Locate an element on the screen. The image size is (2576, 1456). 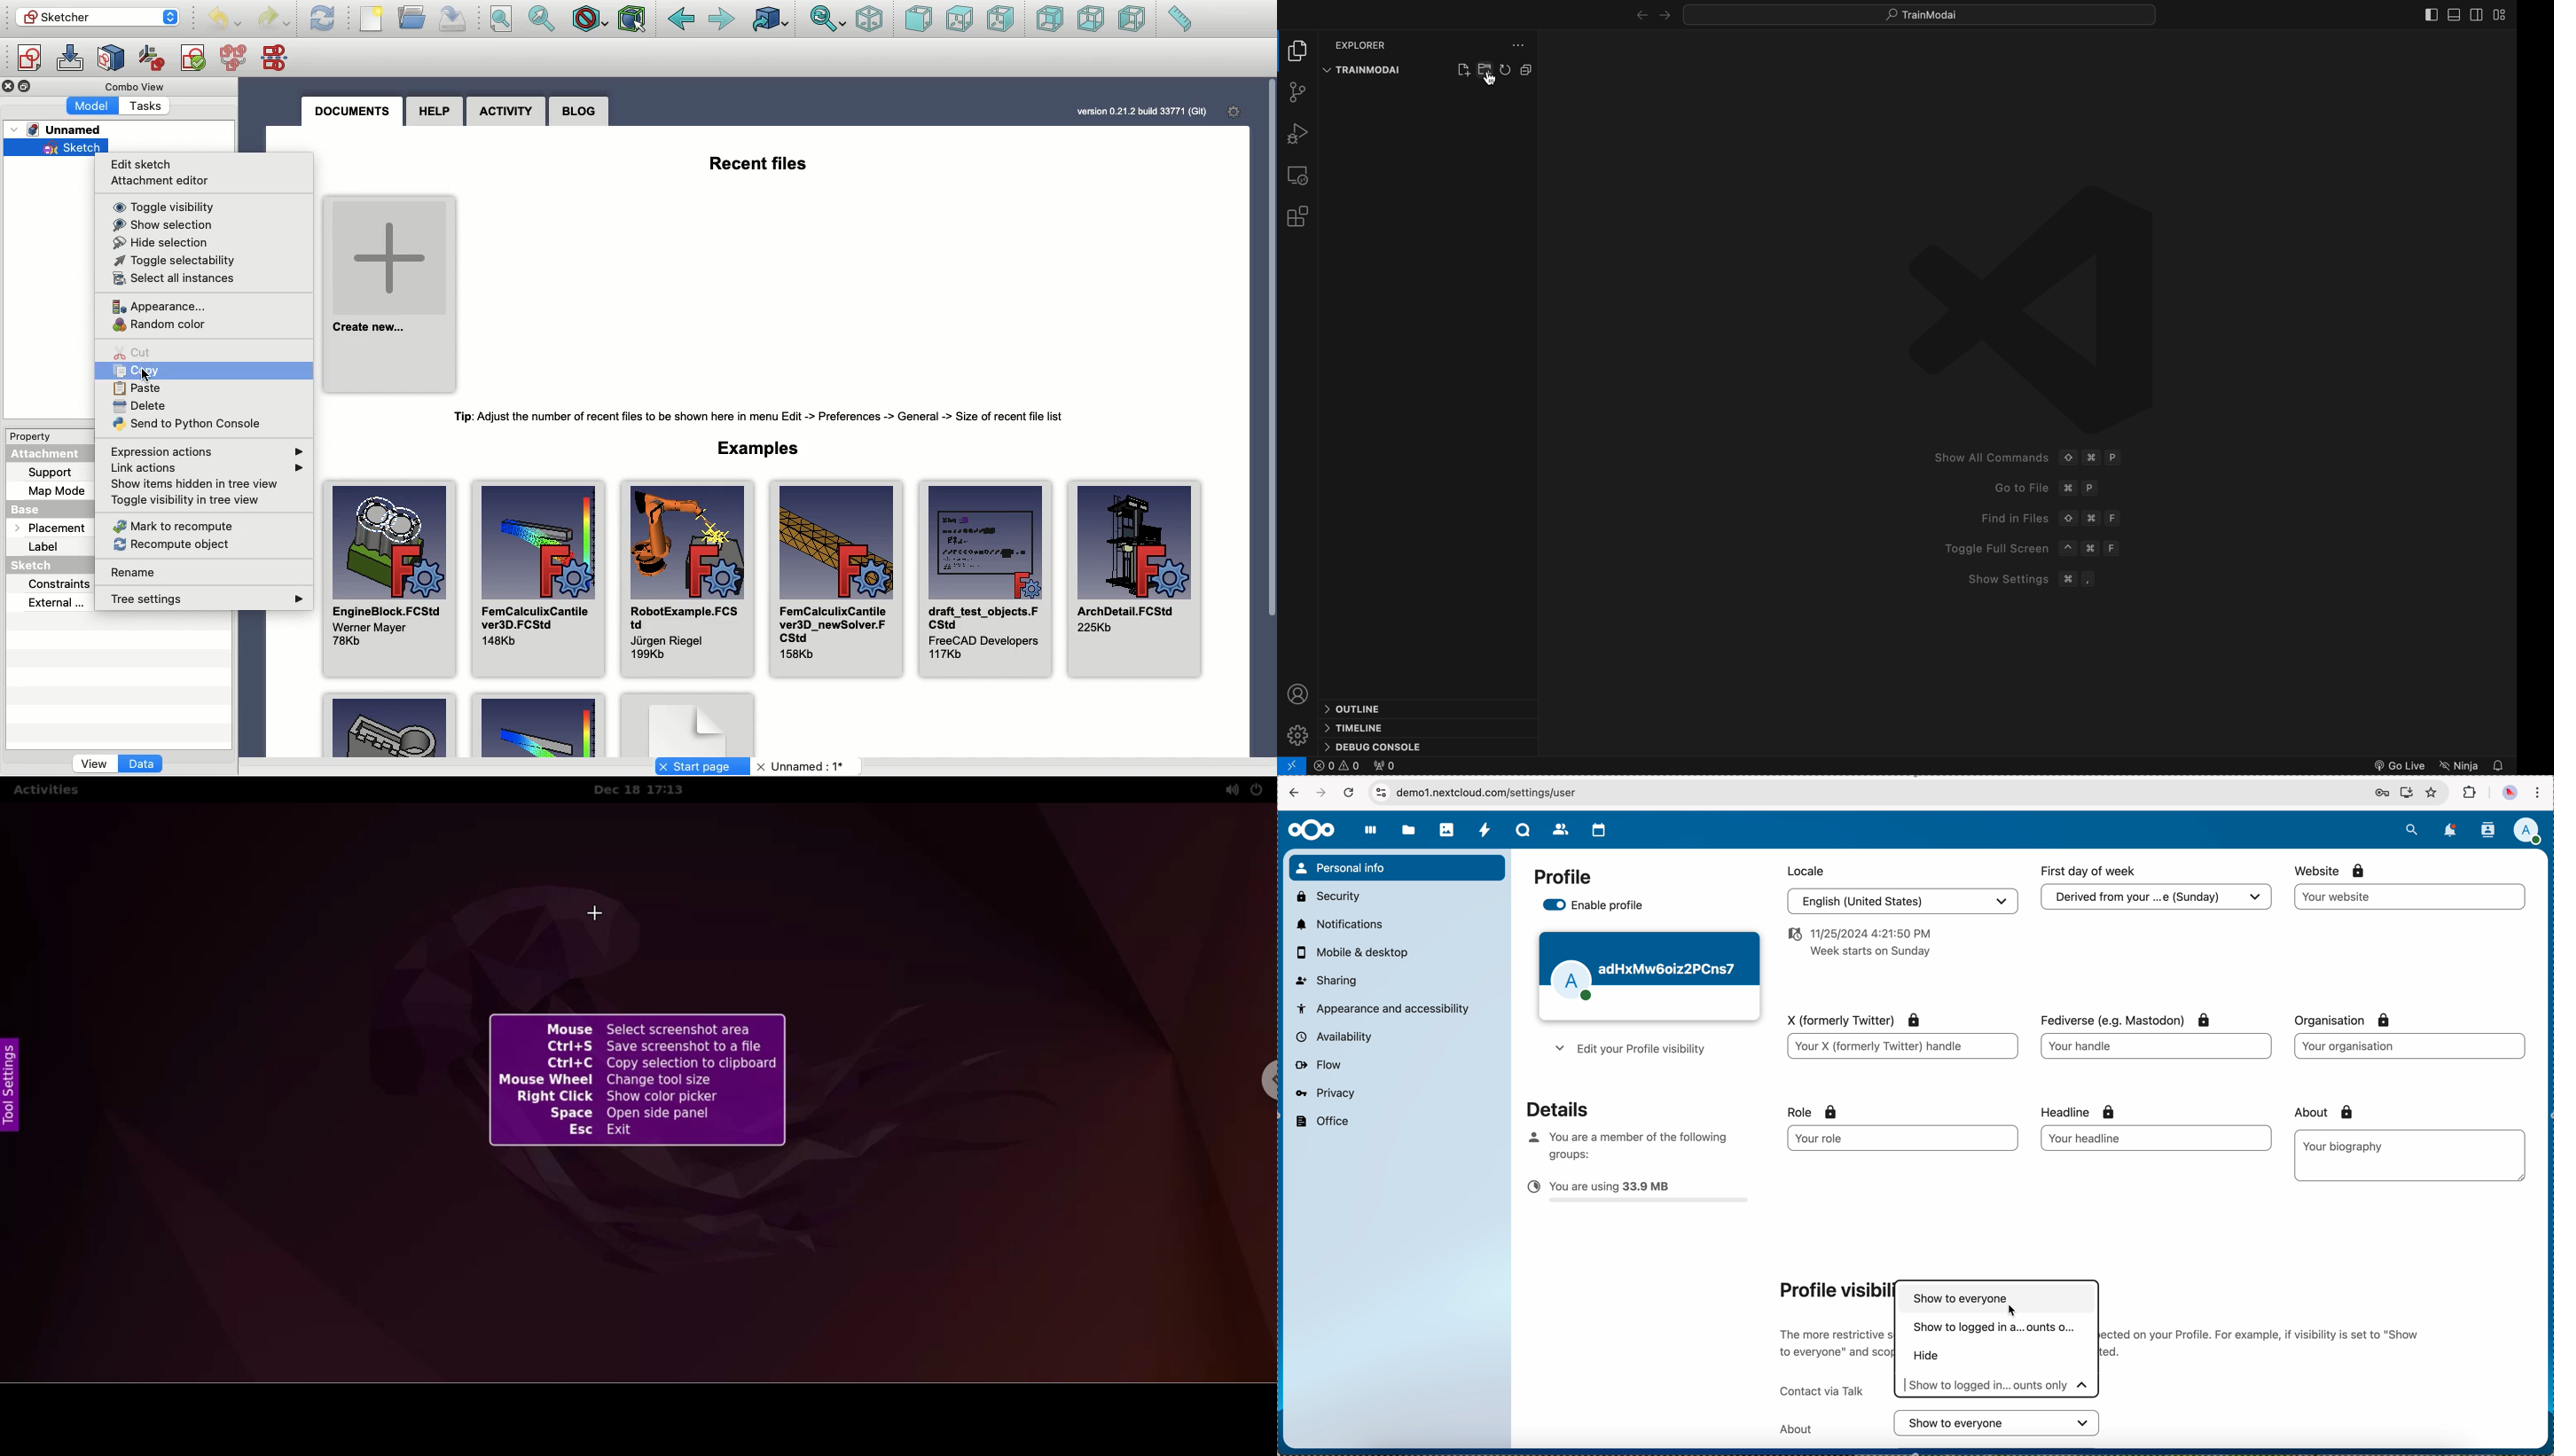
Up arrow is located at coordinates (174, 13).